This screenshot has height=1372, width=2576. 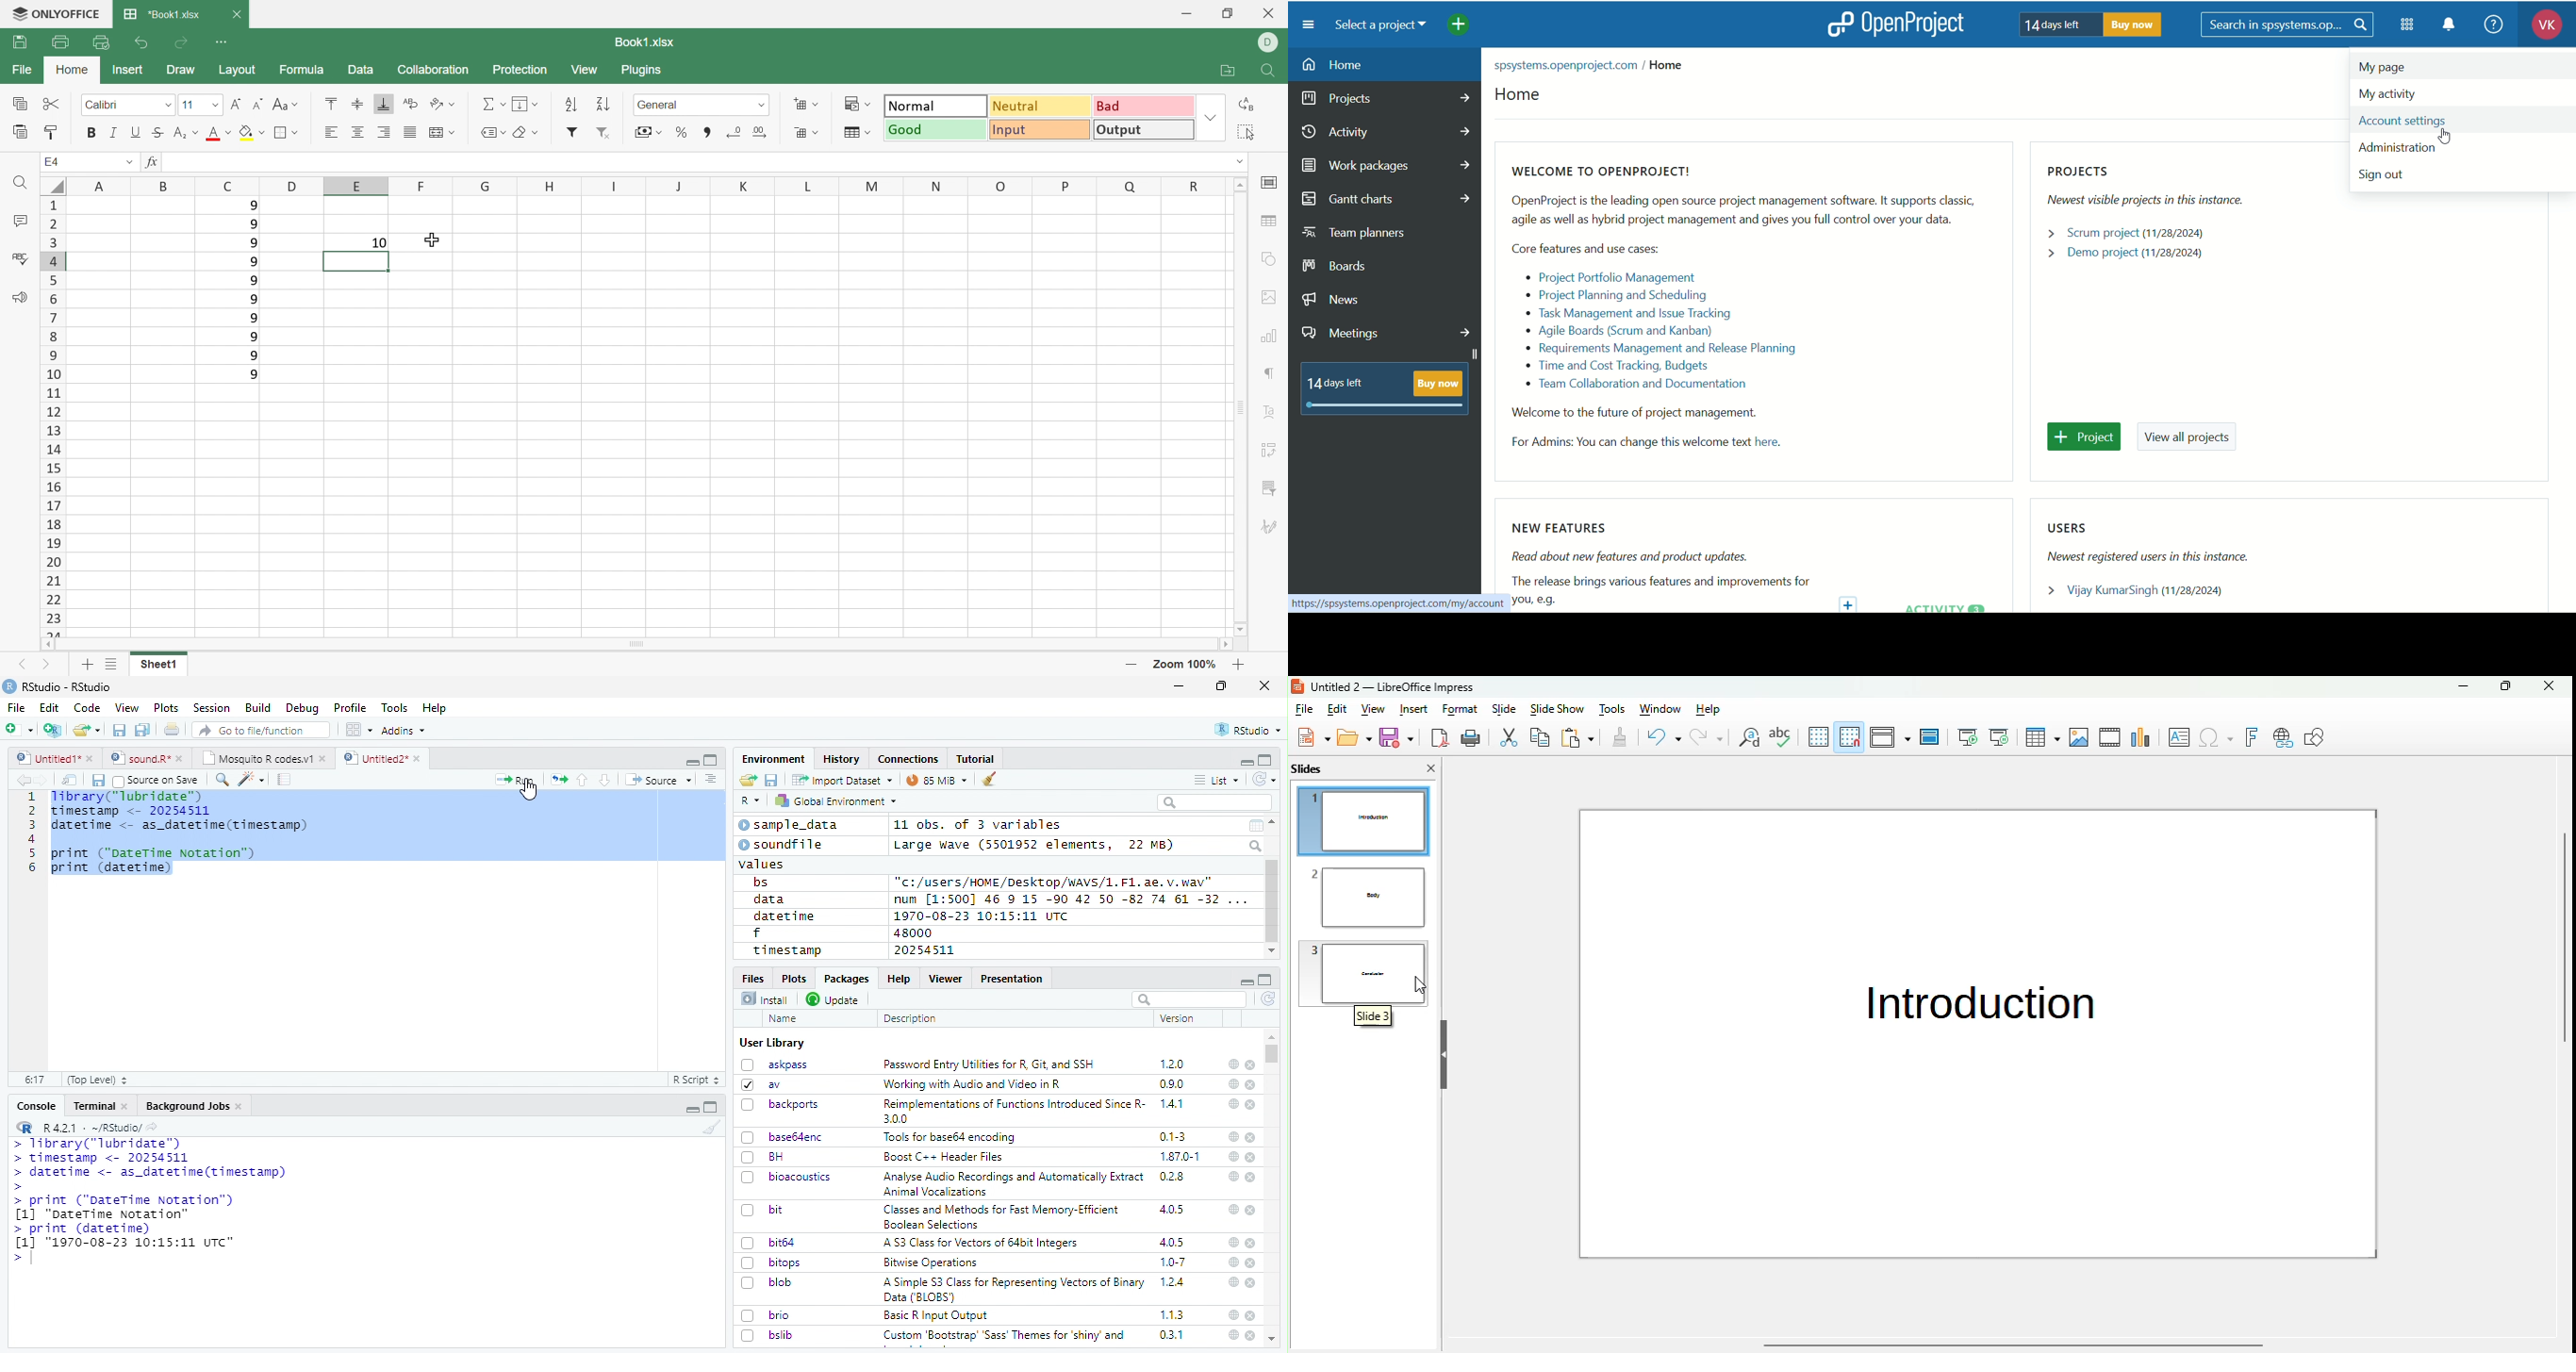 I want to click on 1.1.3, so click(x=1172, y=1314).